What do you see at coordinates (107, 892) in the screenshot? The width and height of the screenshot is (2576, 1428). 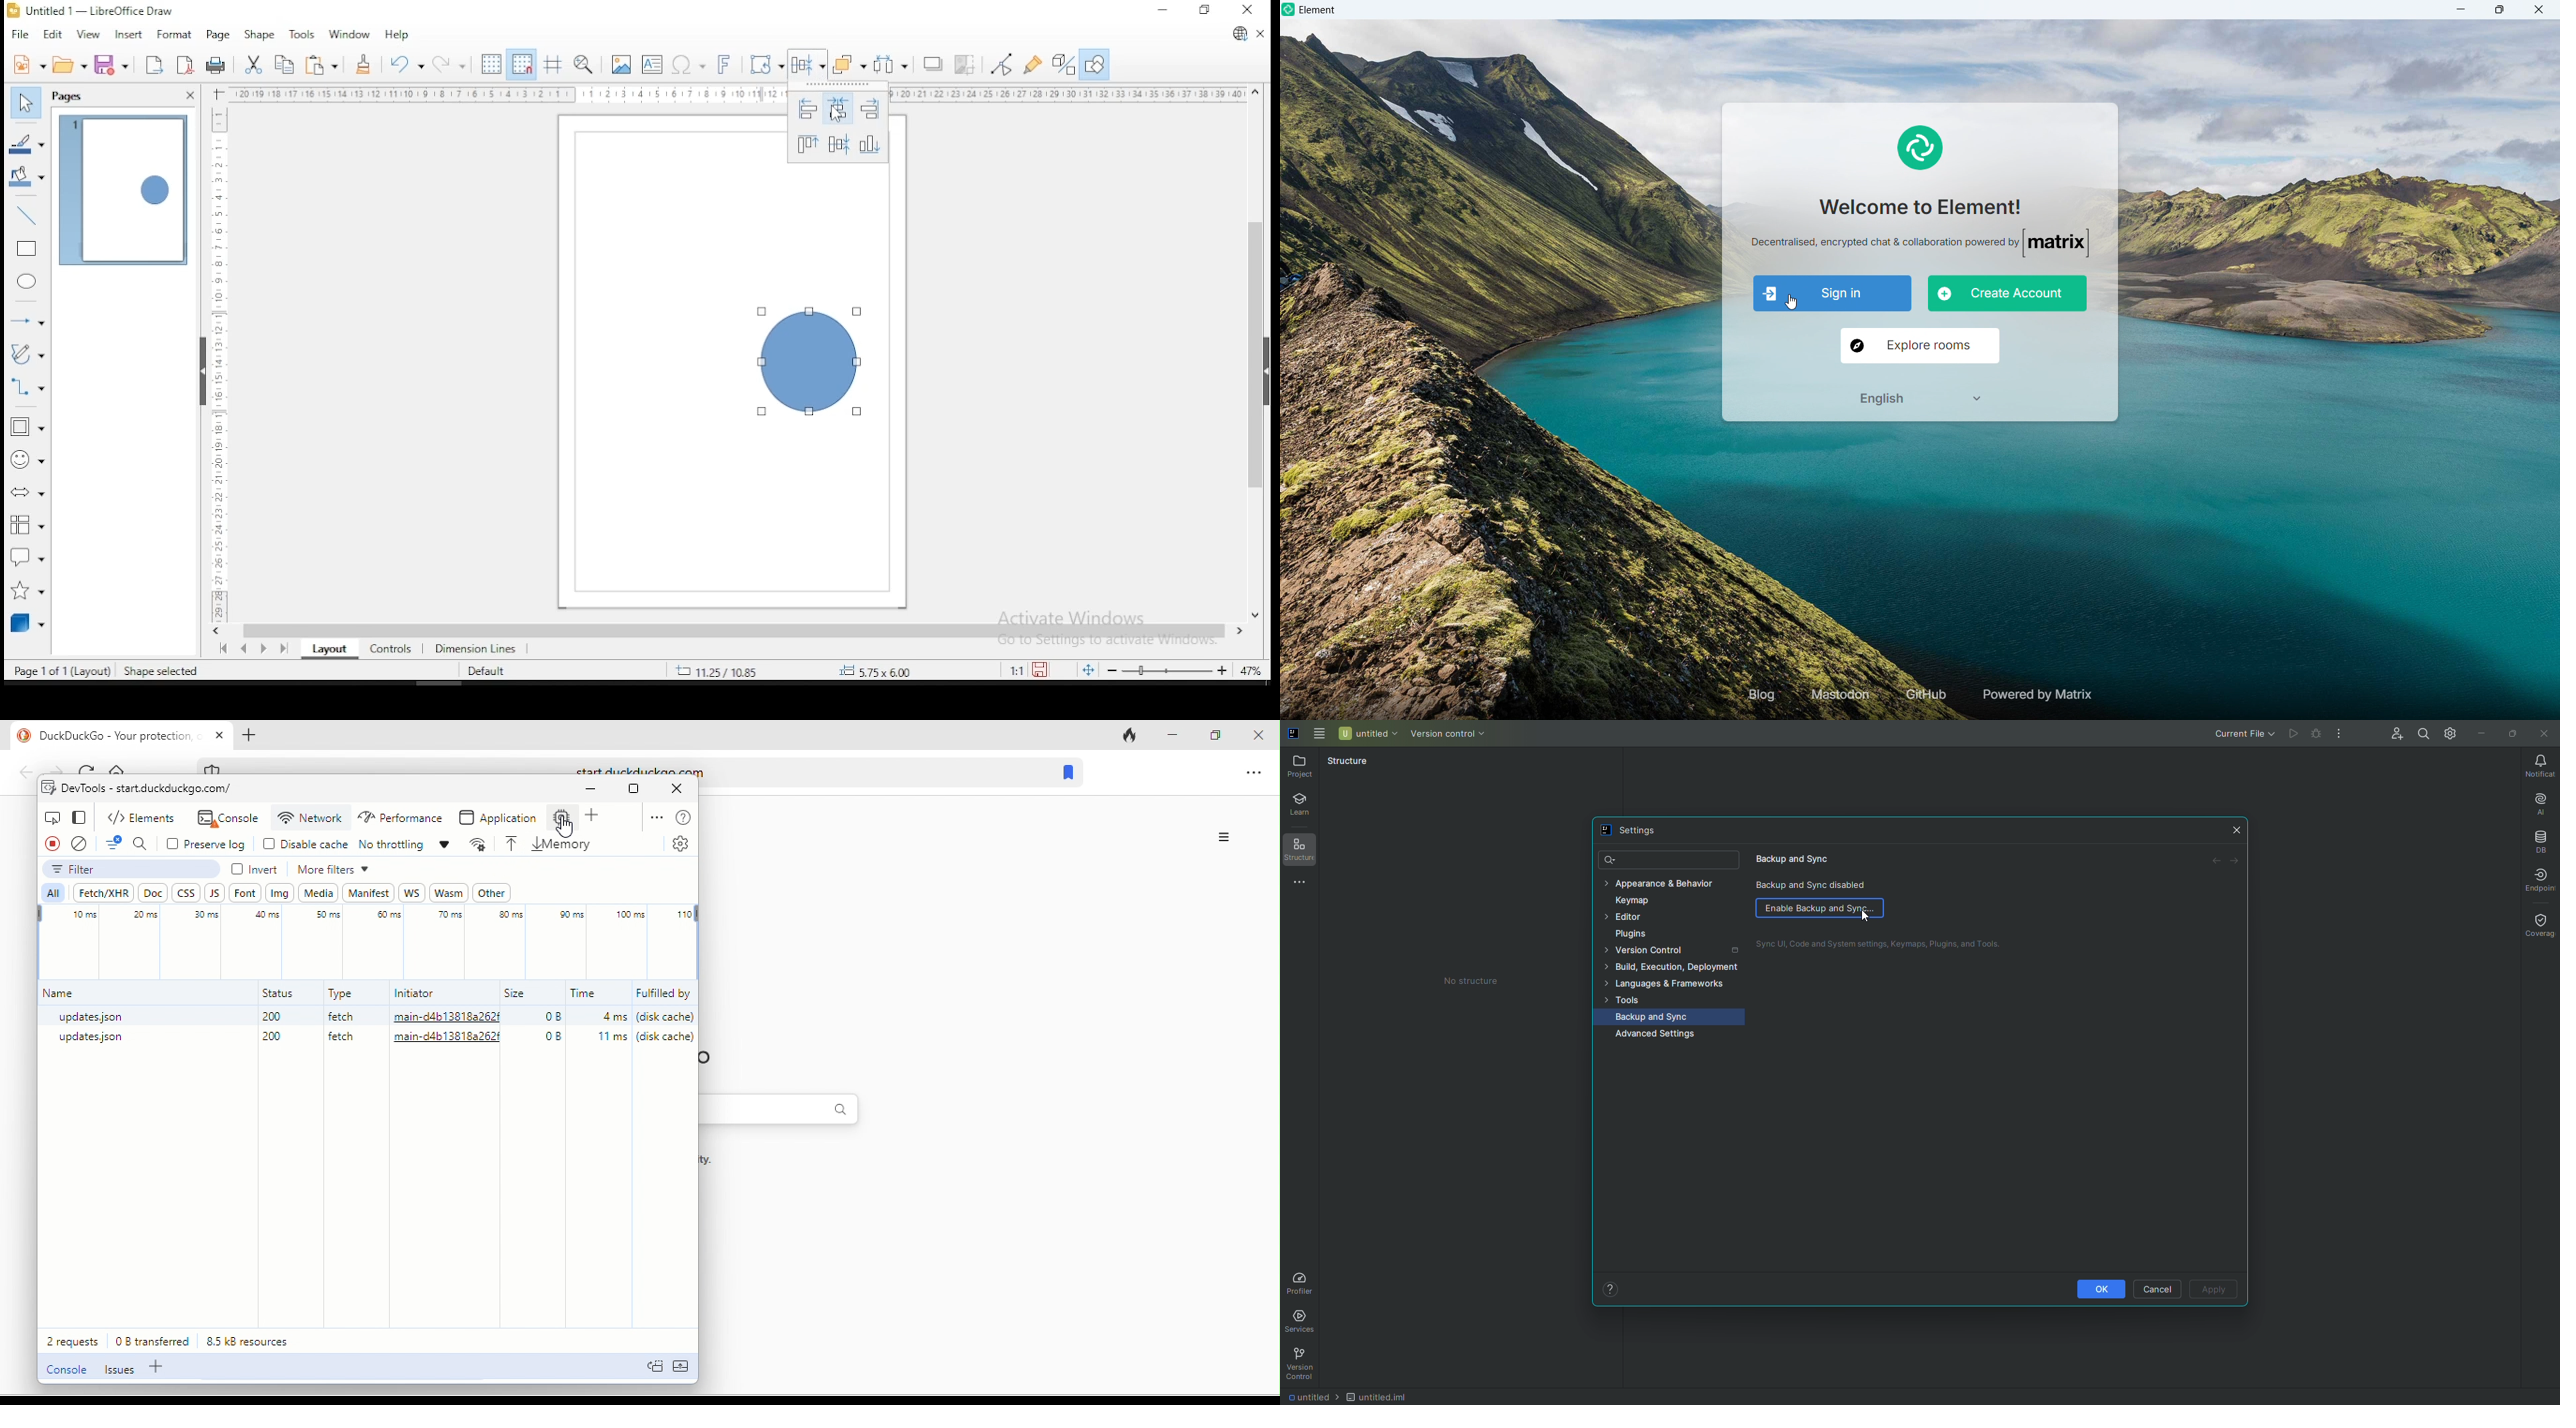 I see `fetch` at bounding box center [107, 892].